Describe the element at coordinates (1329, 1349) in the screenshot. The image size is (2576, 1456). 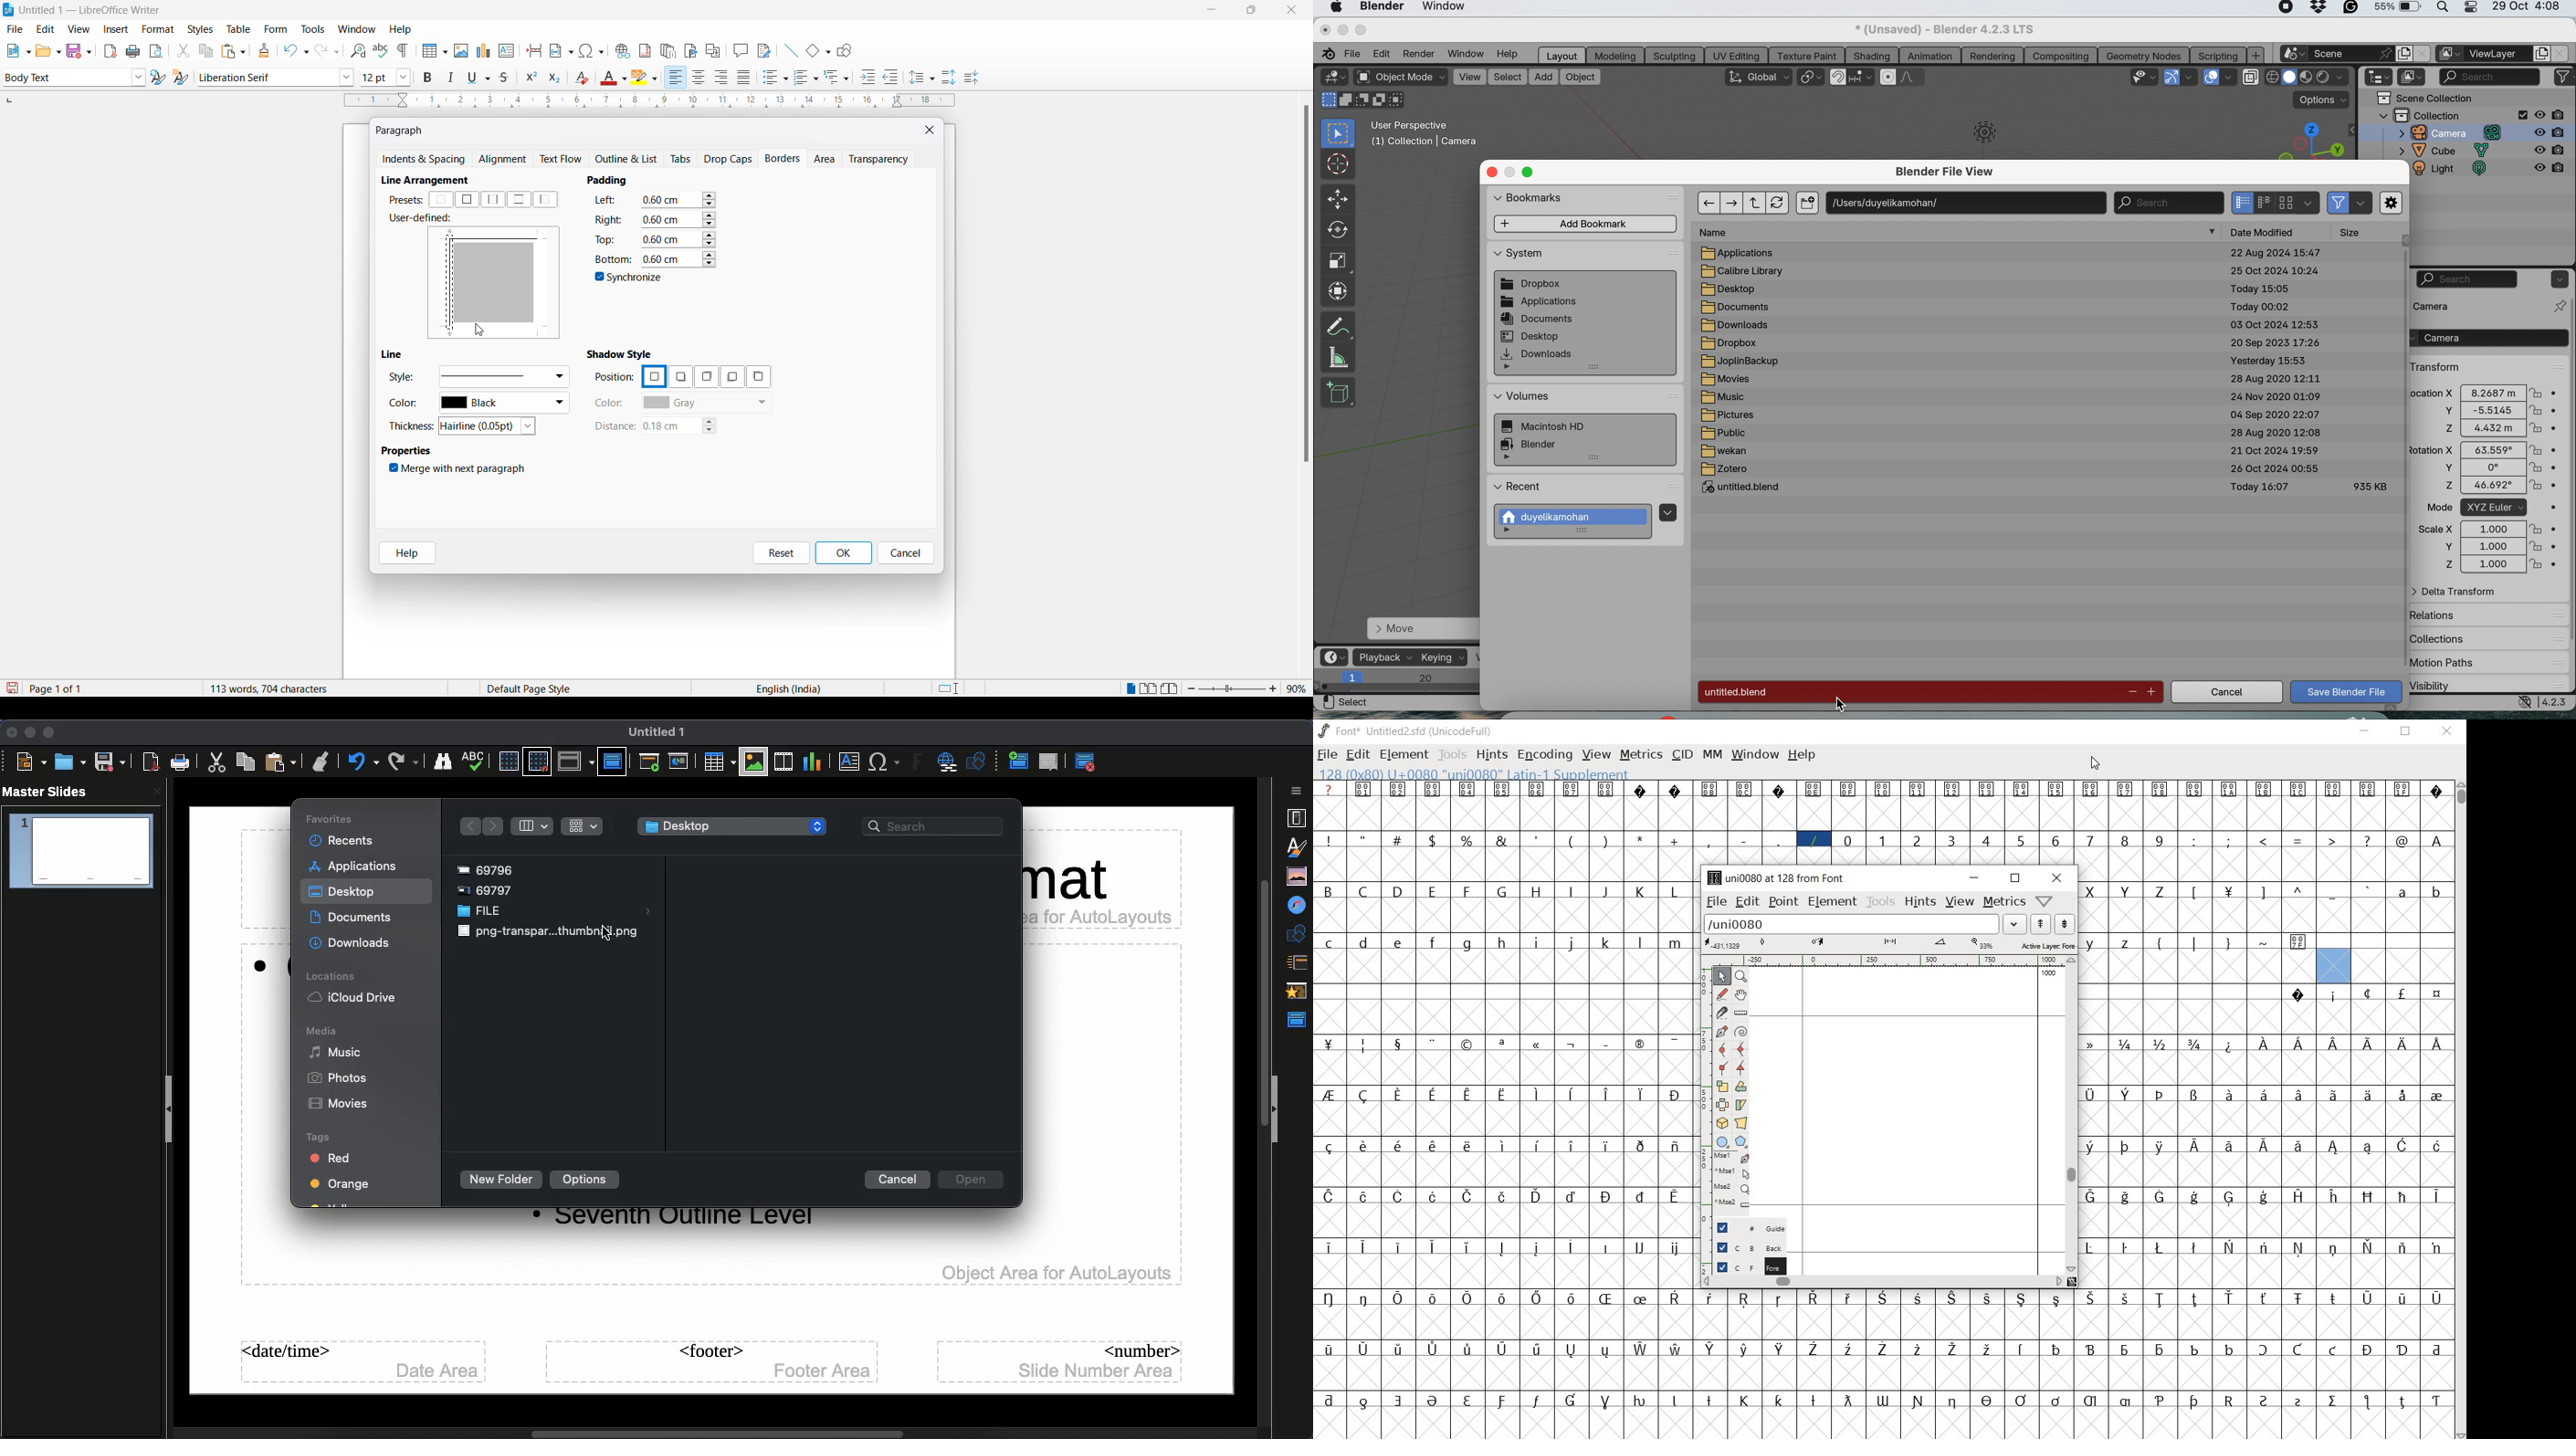
I see `glyph` at that location.